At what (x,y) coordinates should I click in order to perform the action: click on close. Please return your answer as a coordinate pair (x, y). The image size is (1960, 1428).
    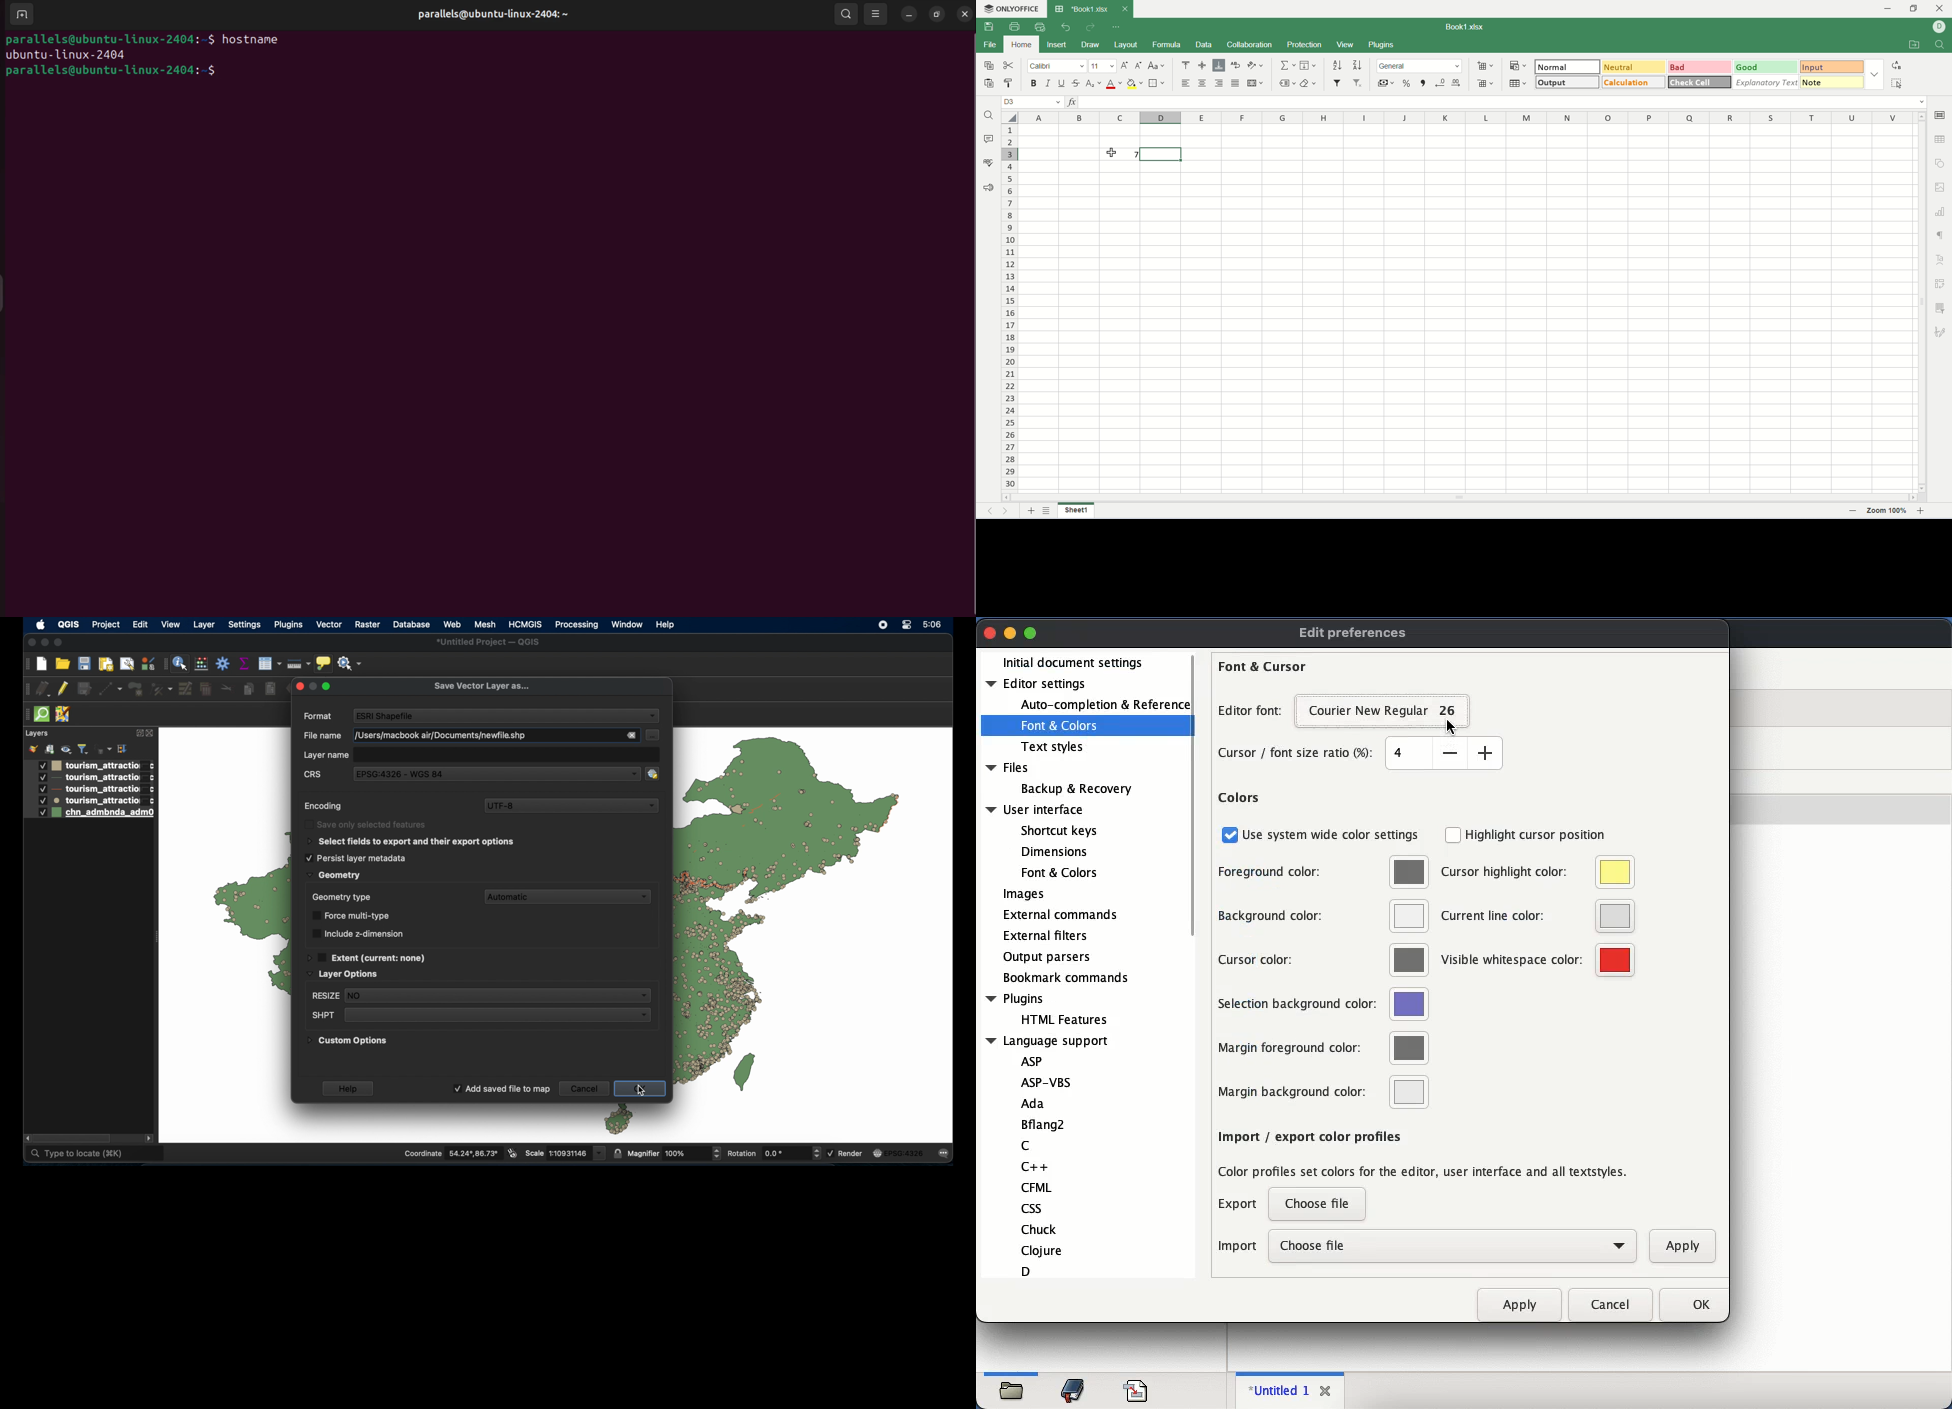
    Looking at the image, I should click on (1125, 9).